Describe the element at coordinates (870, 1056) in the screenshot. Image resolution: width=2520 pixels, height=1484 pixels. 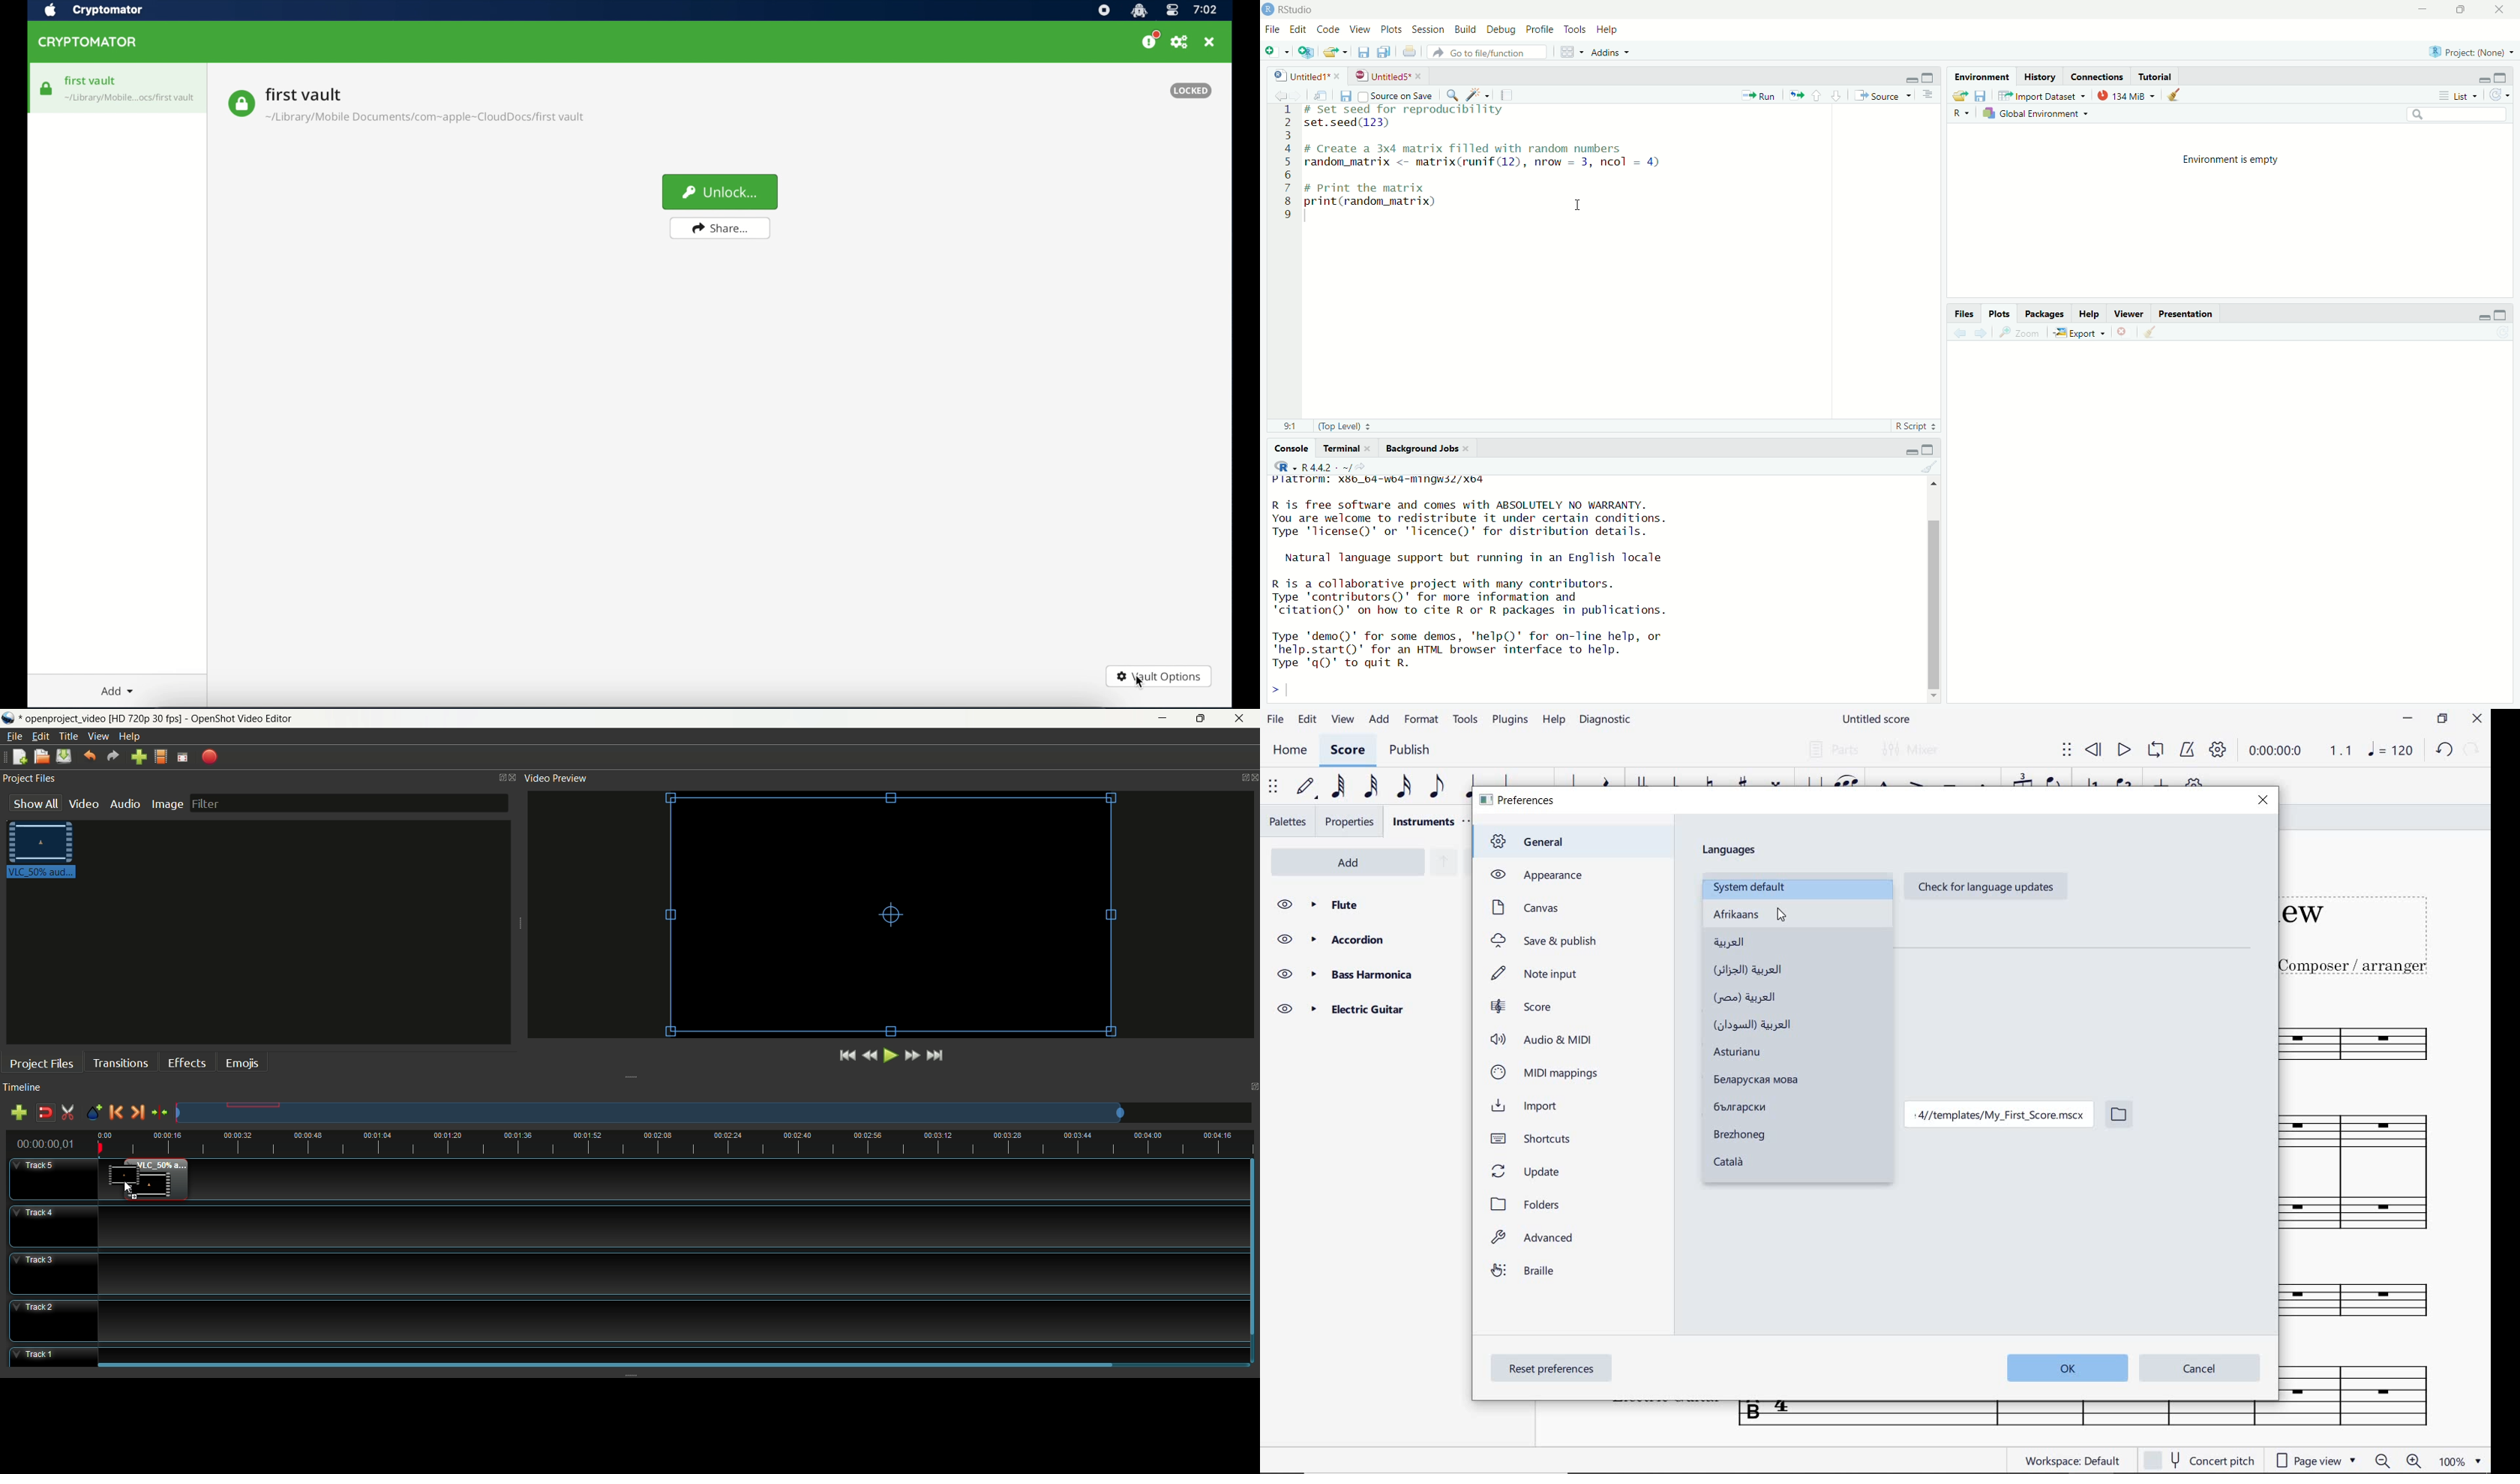
I see `rewind` at that location.